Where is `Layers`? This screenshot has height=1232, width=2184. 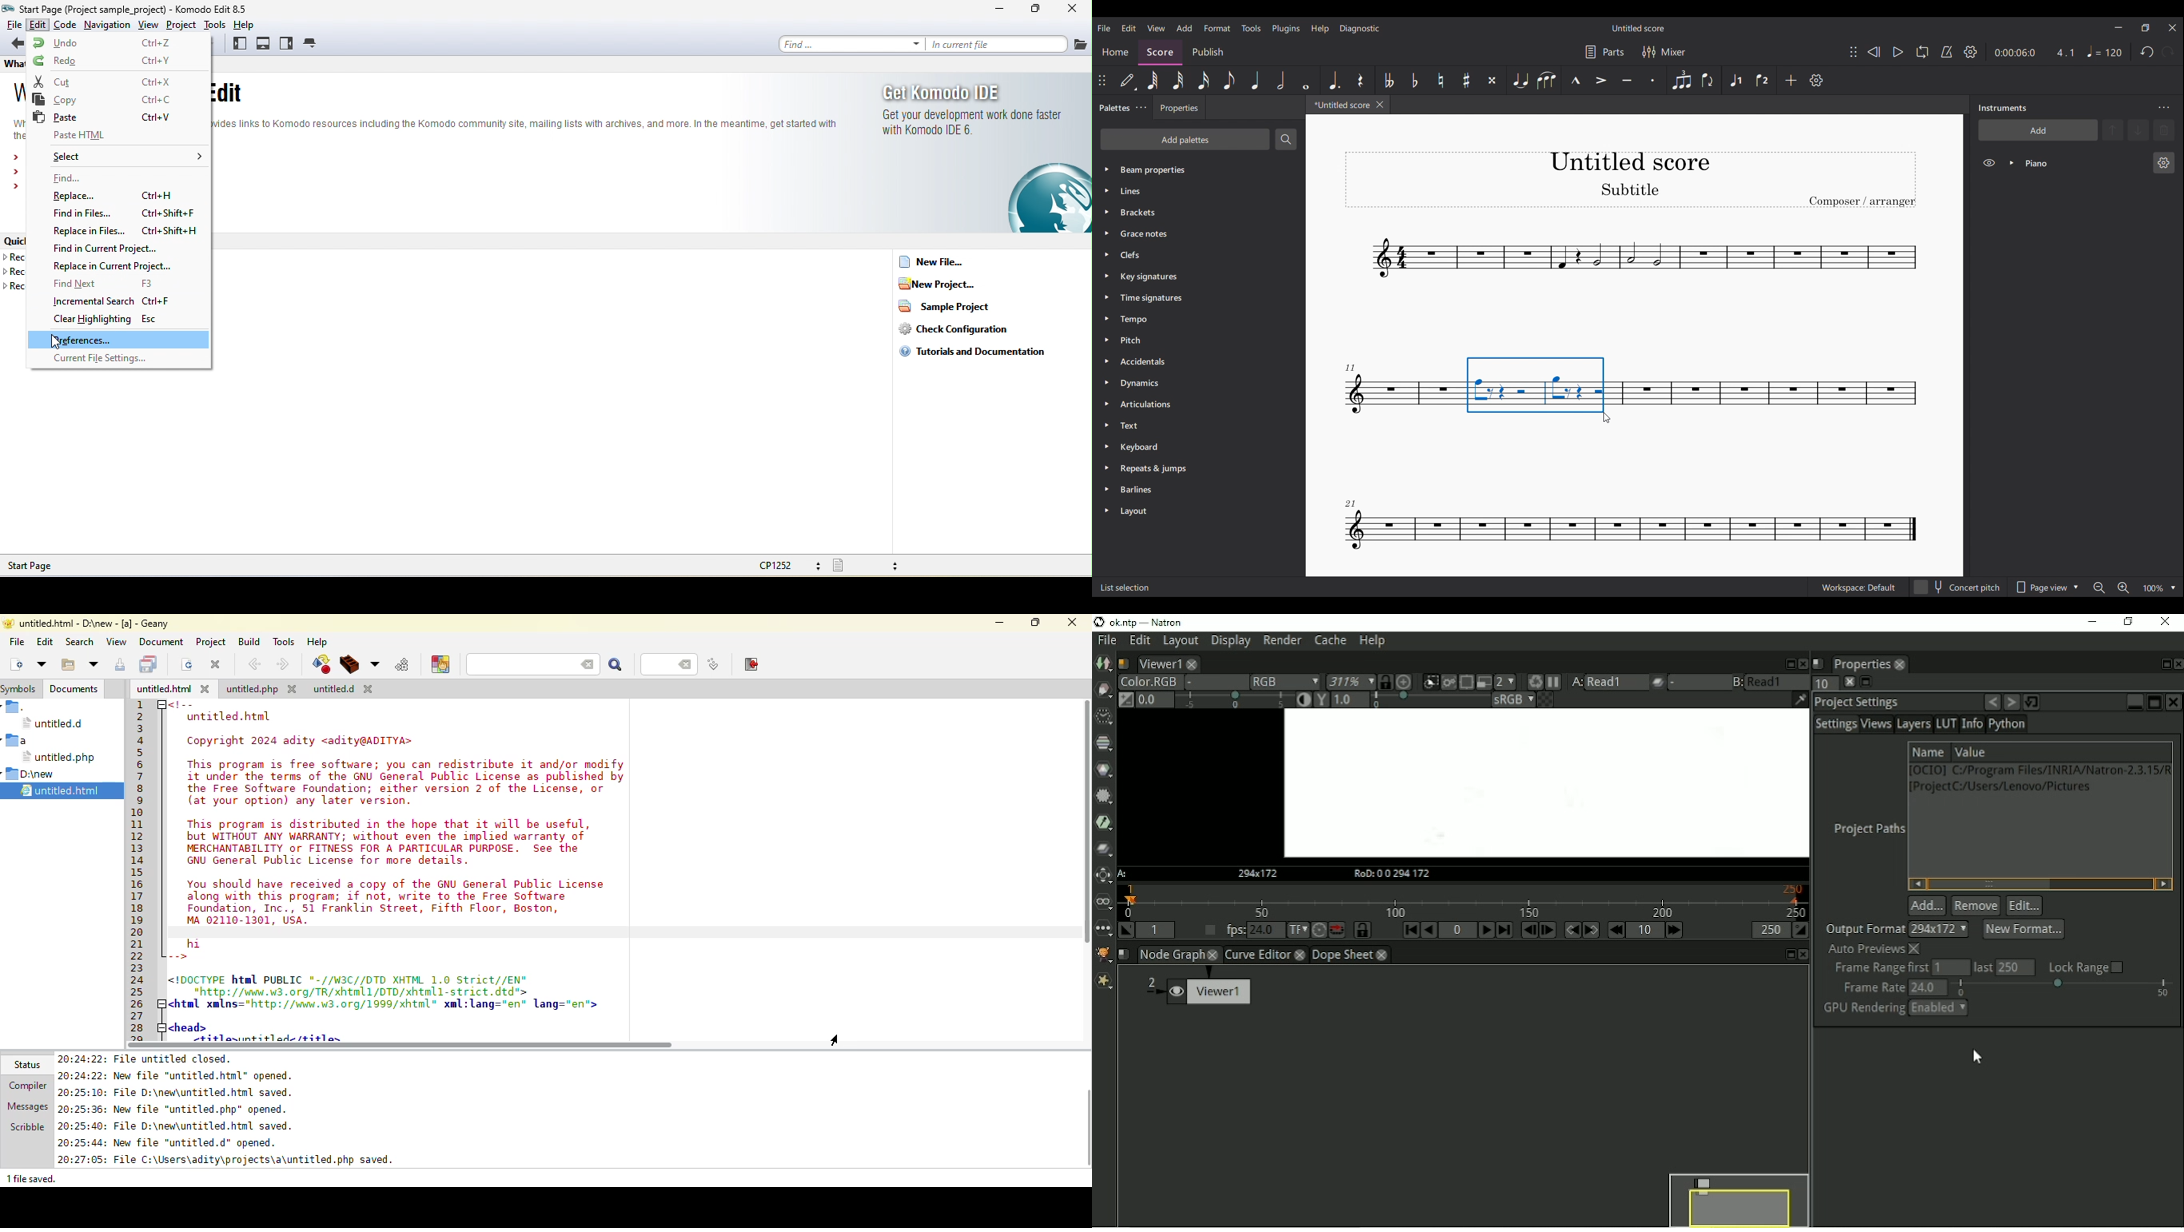
Layers is located at coordinates (1913, 724).